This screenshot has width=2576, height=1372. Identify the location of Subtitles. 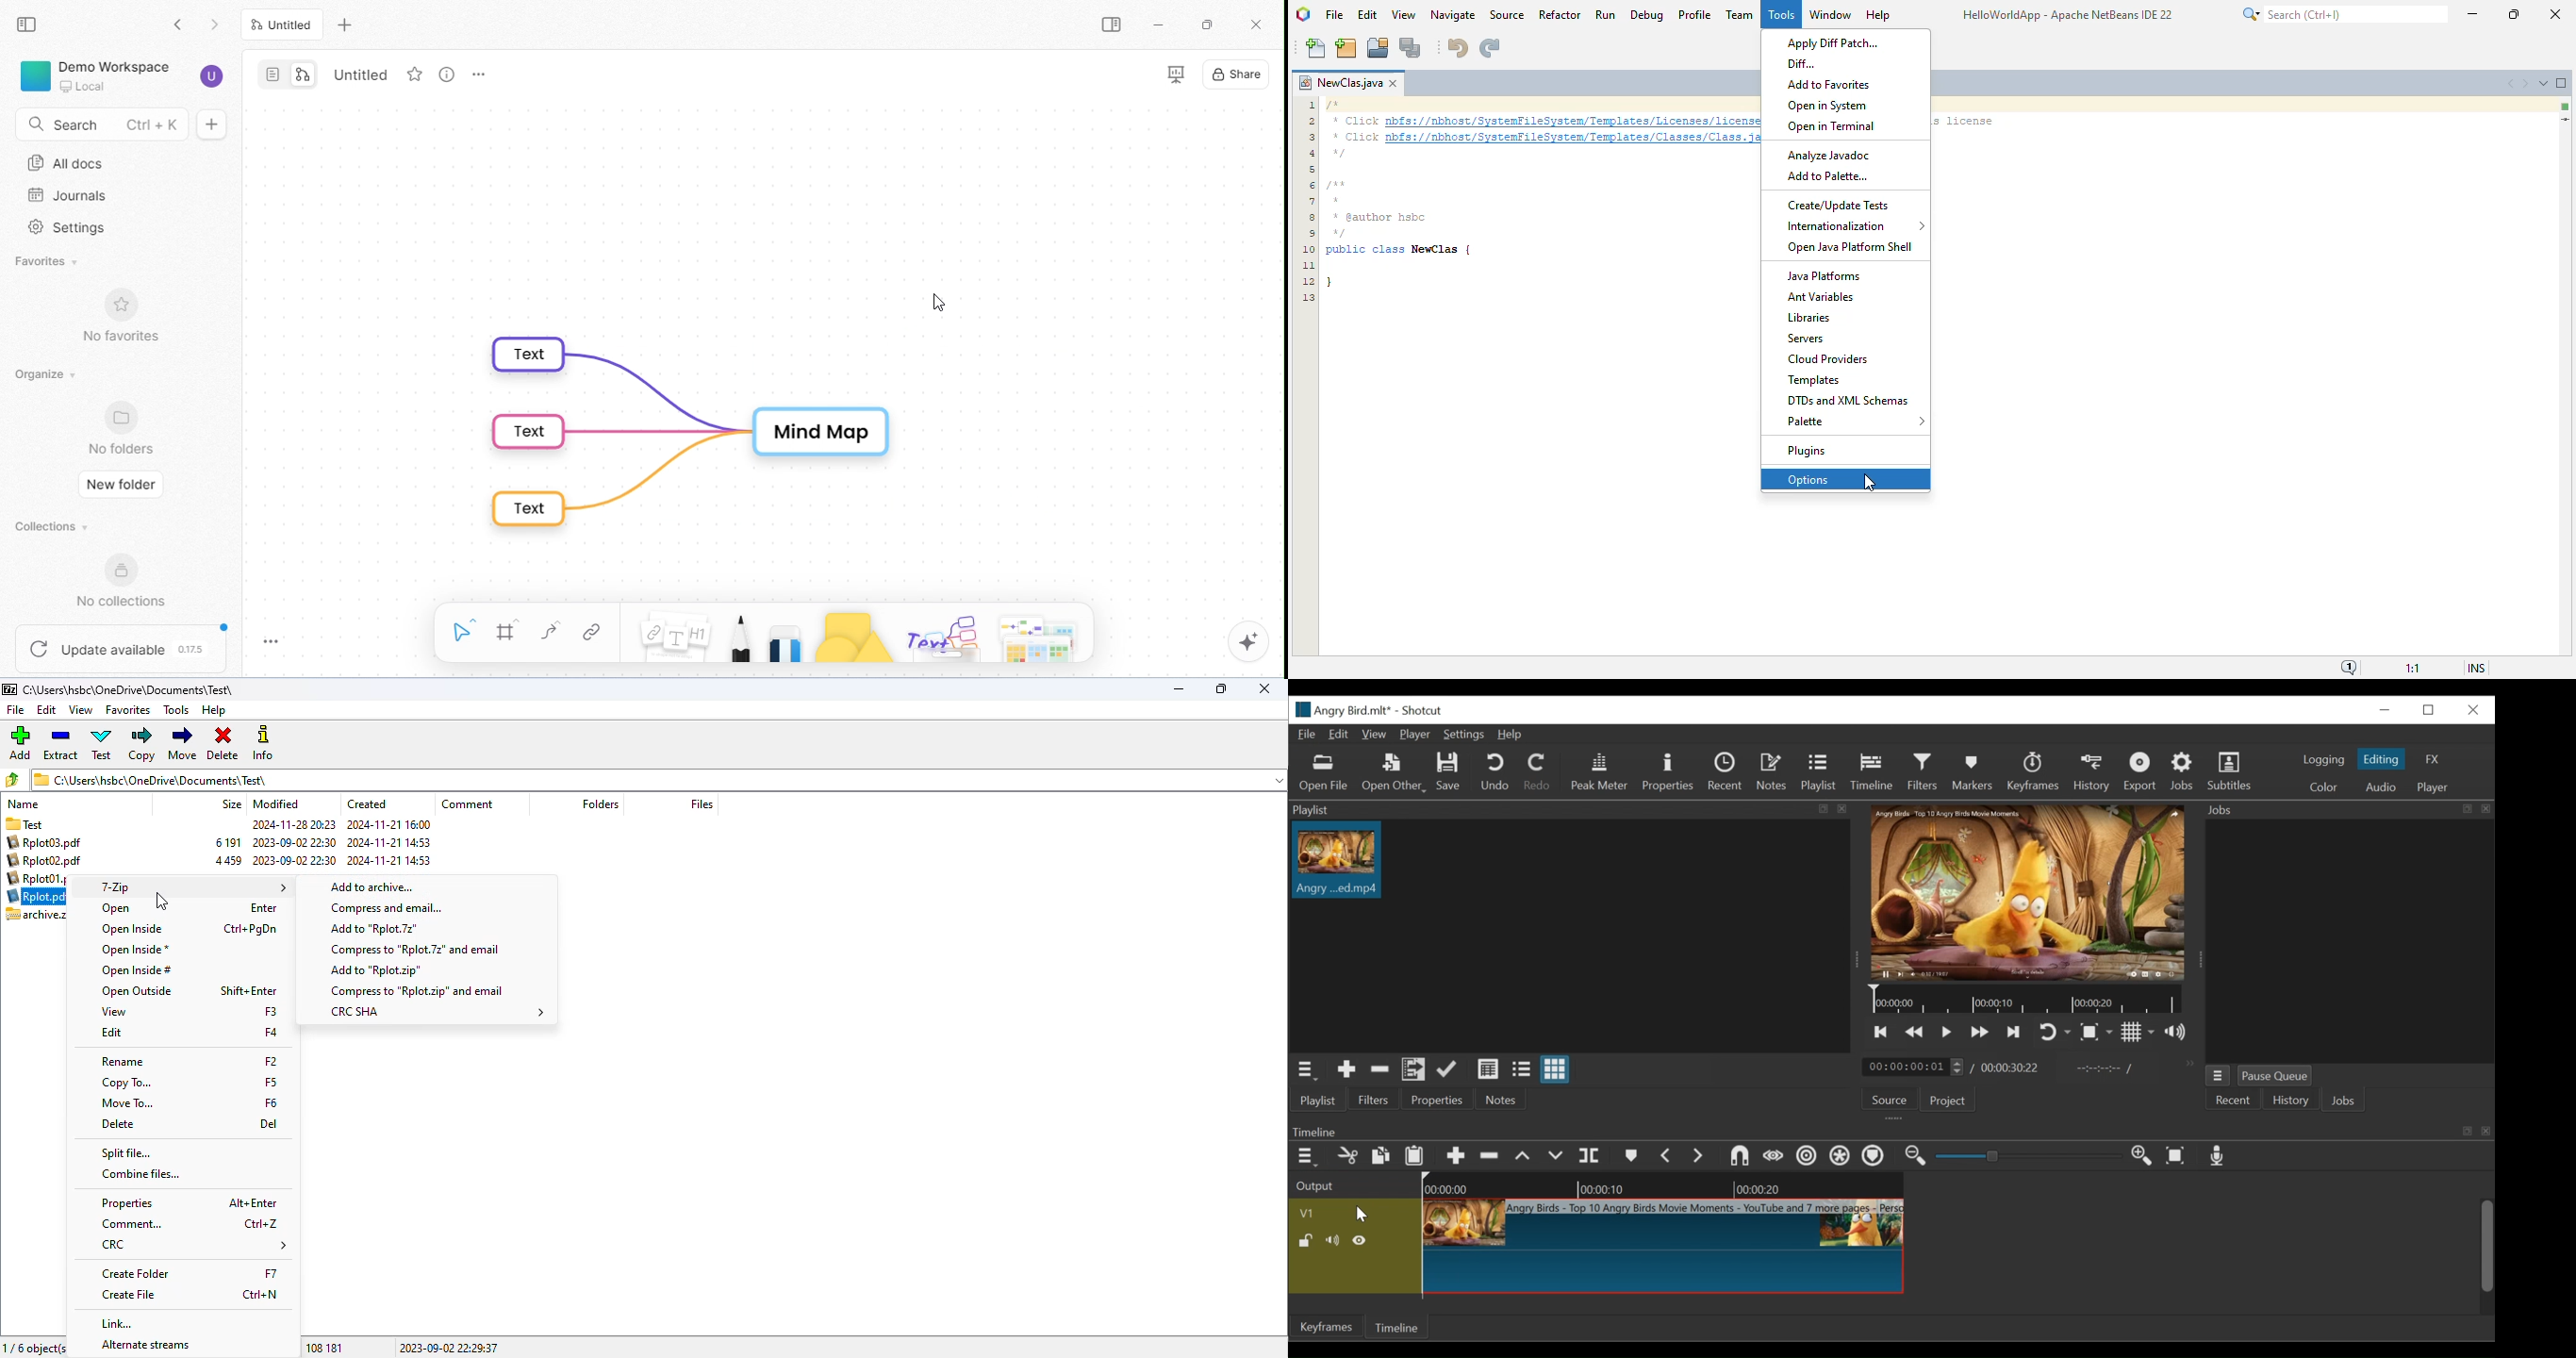
(2230, 771).